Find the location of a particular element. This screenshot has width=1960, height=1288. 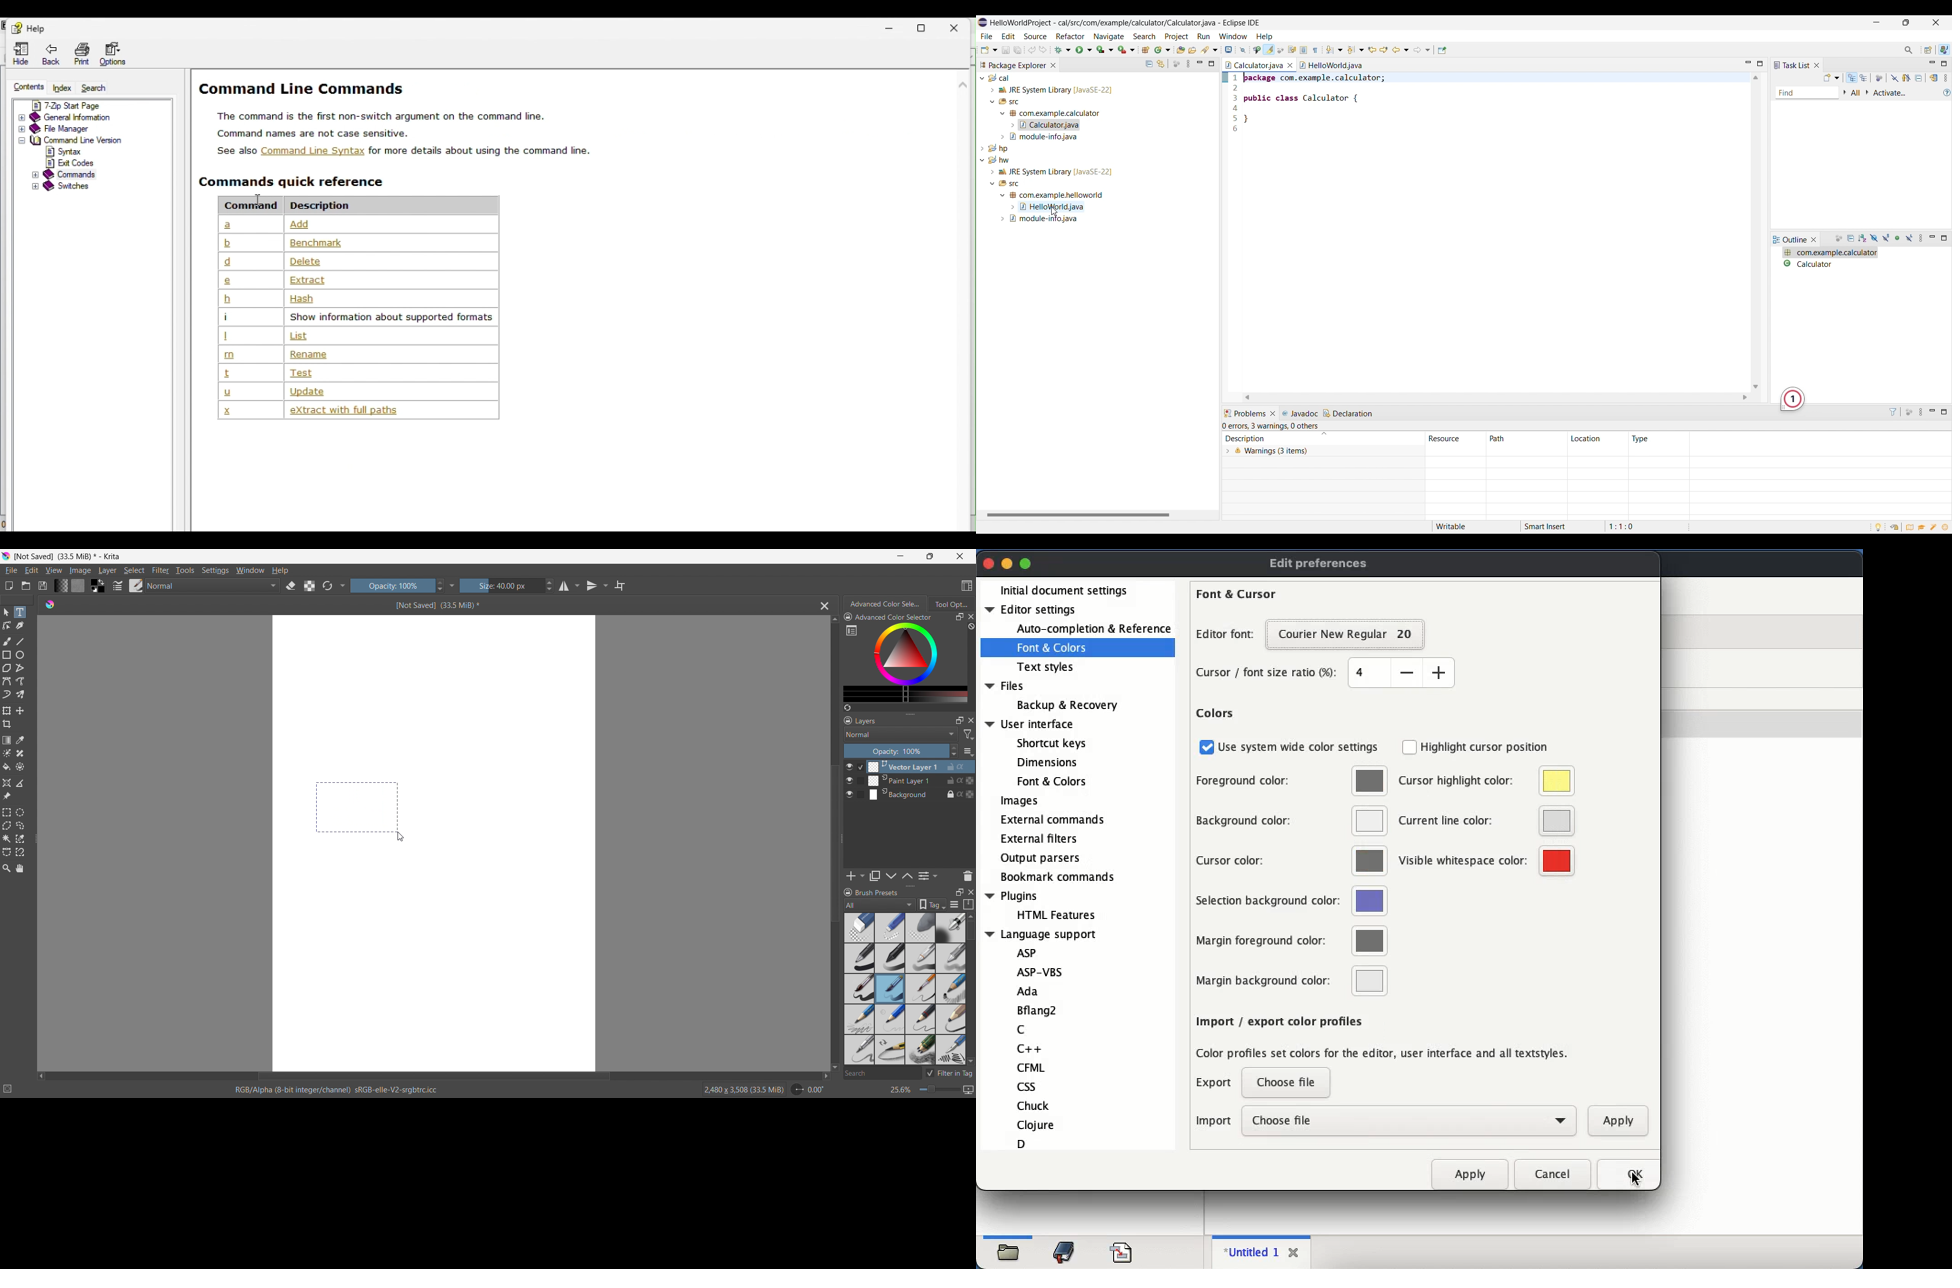

help is located at coordinates (280, 570).